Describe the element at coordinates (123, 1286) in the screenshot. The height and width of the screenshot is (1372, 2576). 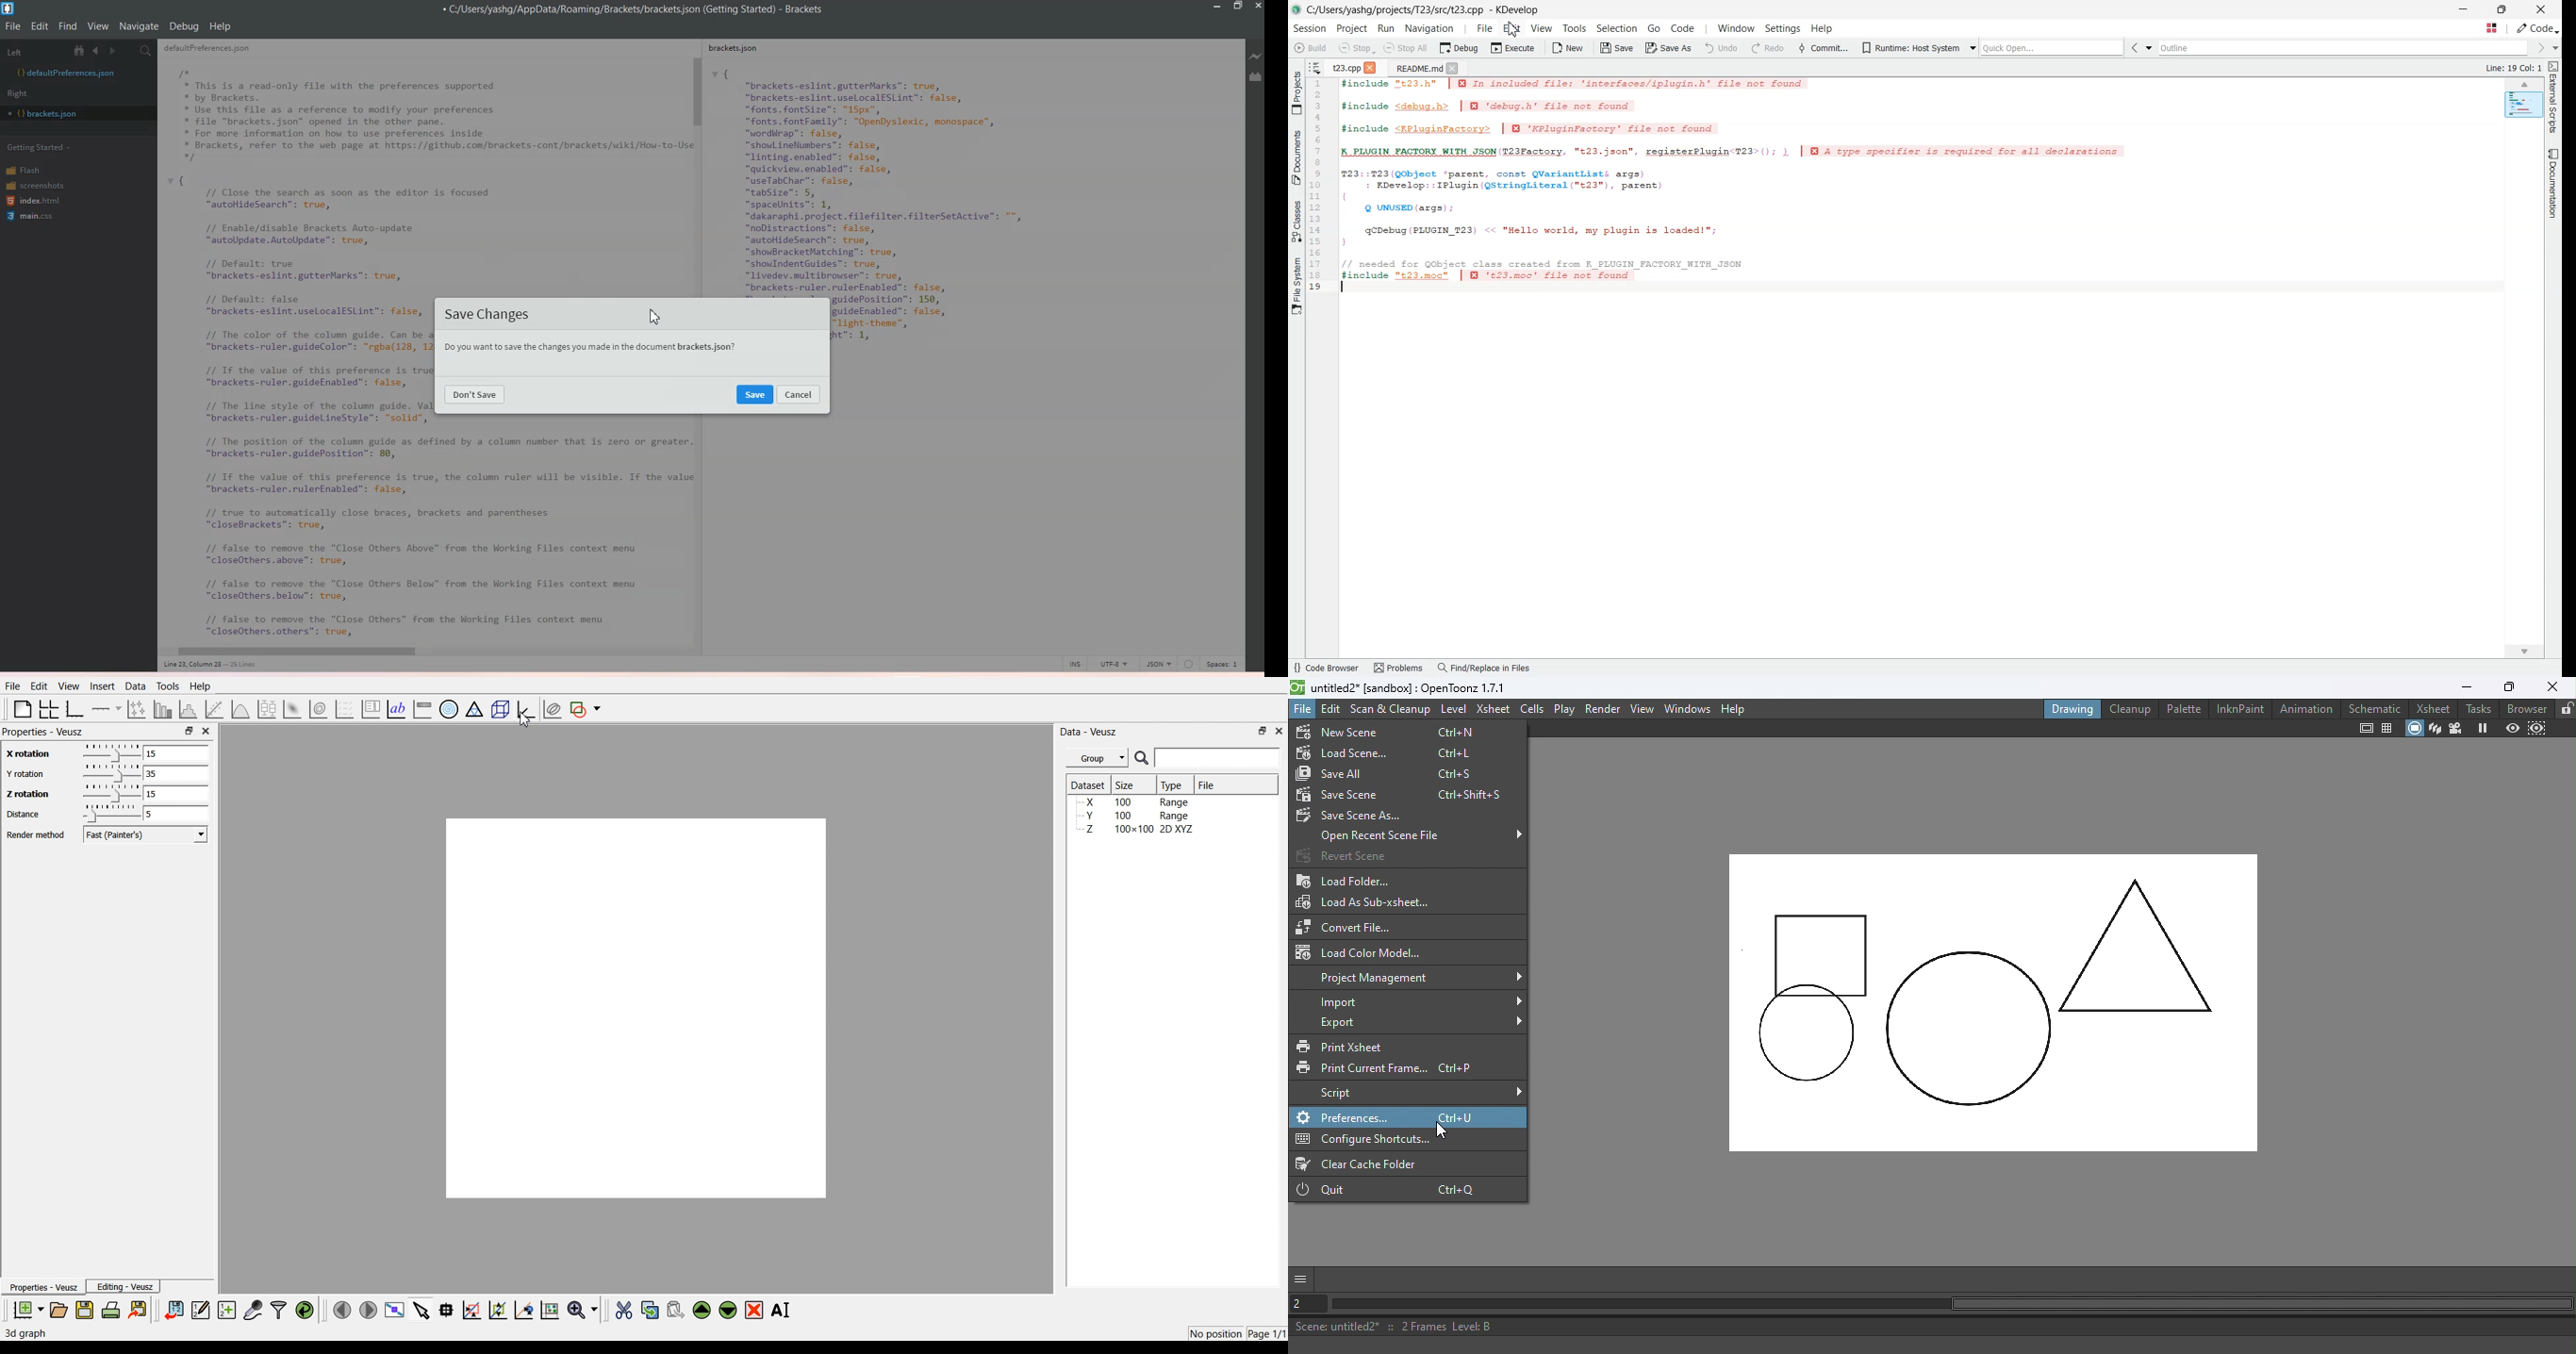
I see `Editing - Veusz` at that location.